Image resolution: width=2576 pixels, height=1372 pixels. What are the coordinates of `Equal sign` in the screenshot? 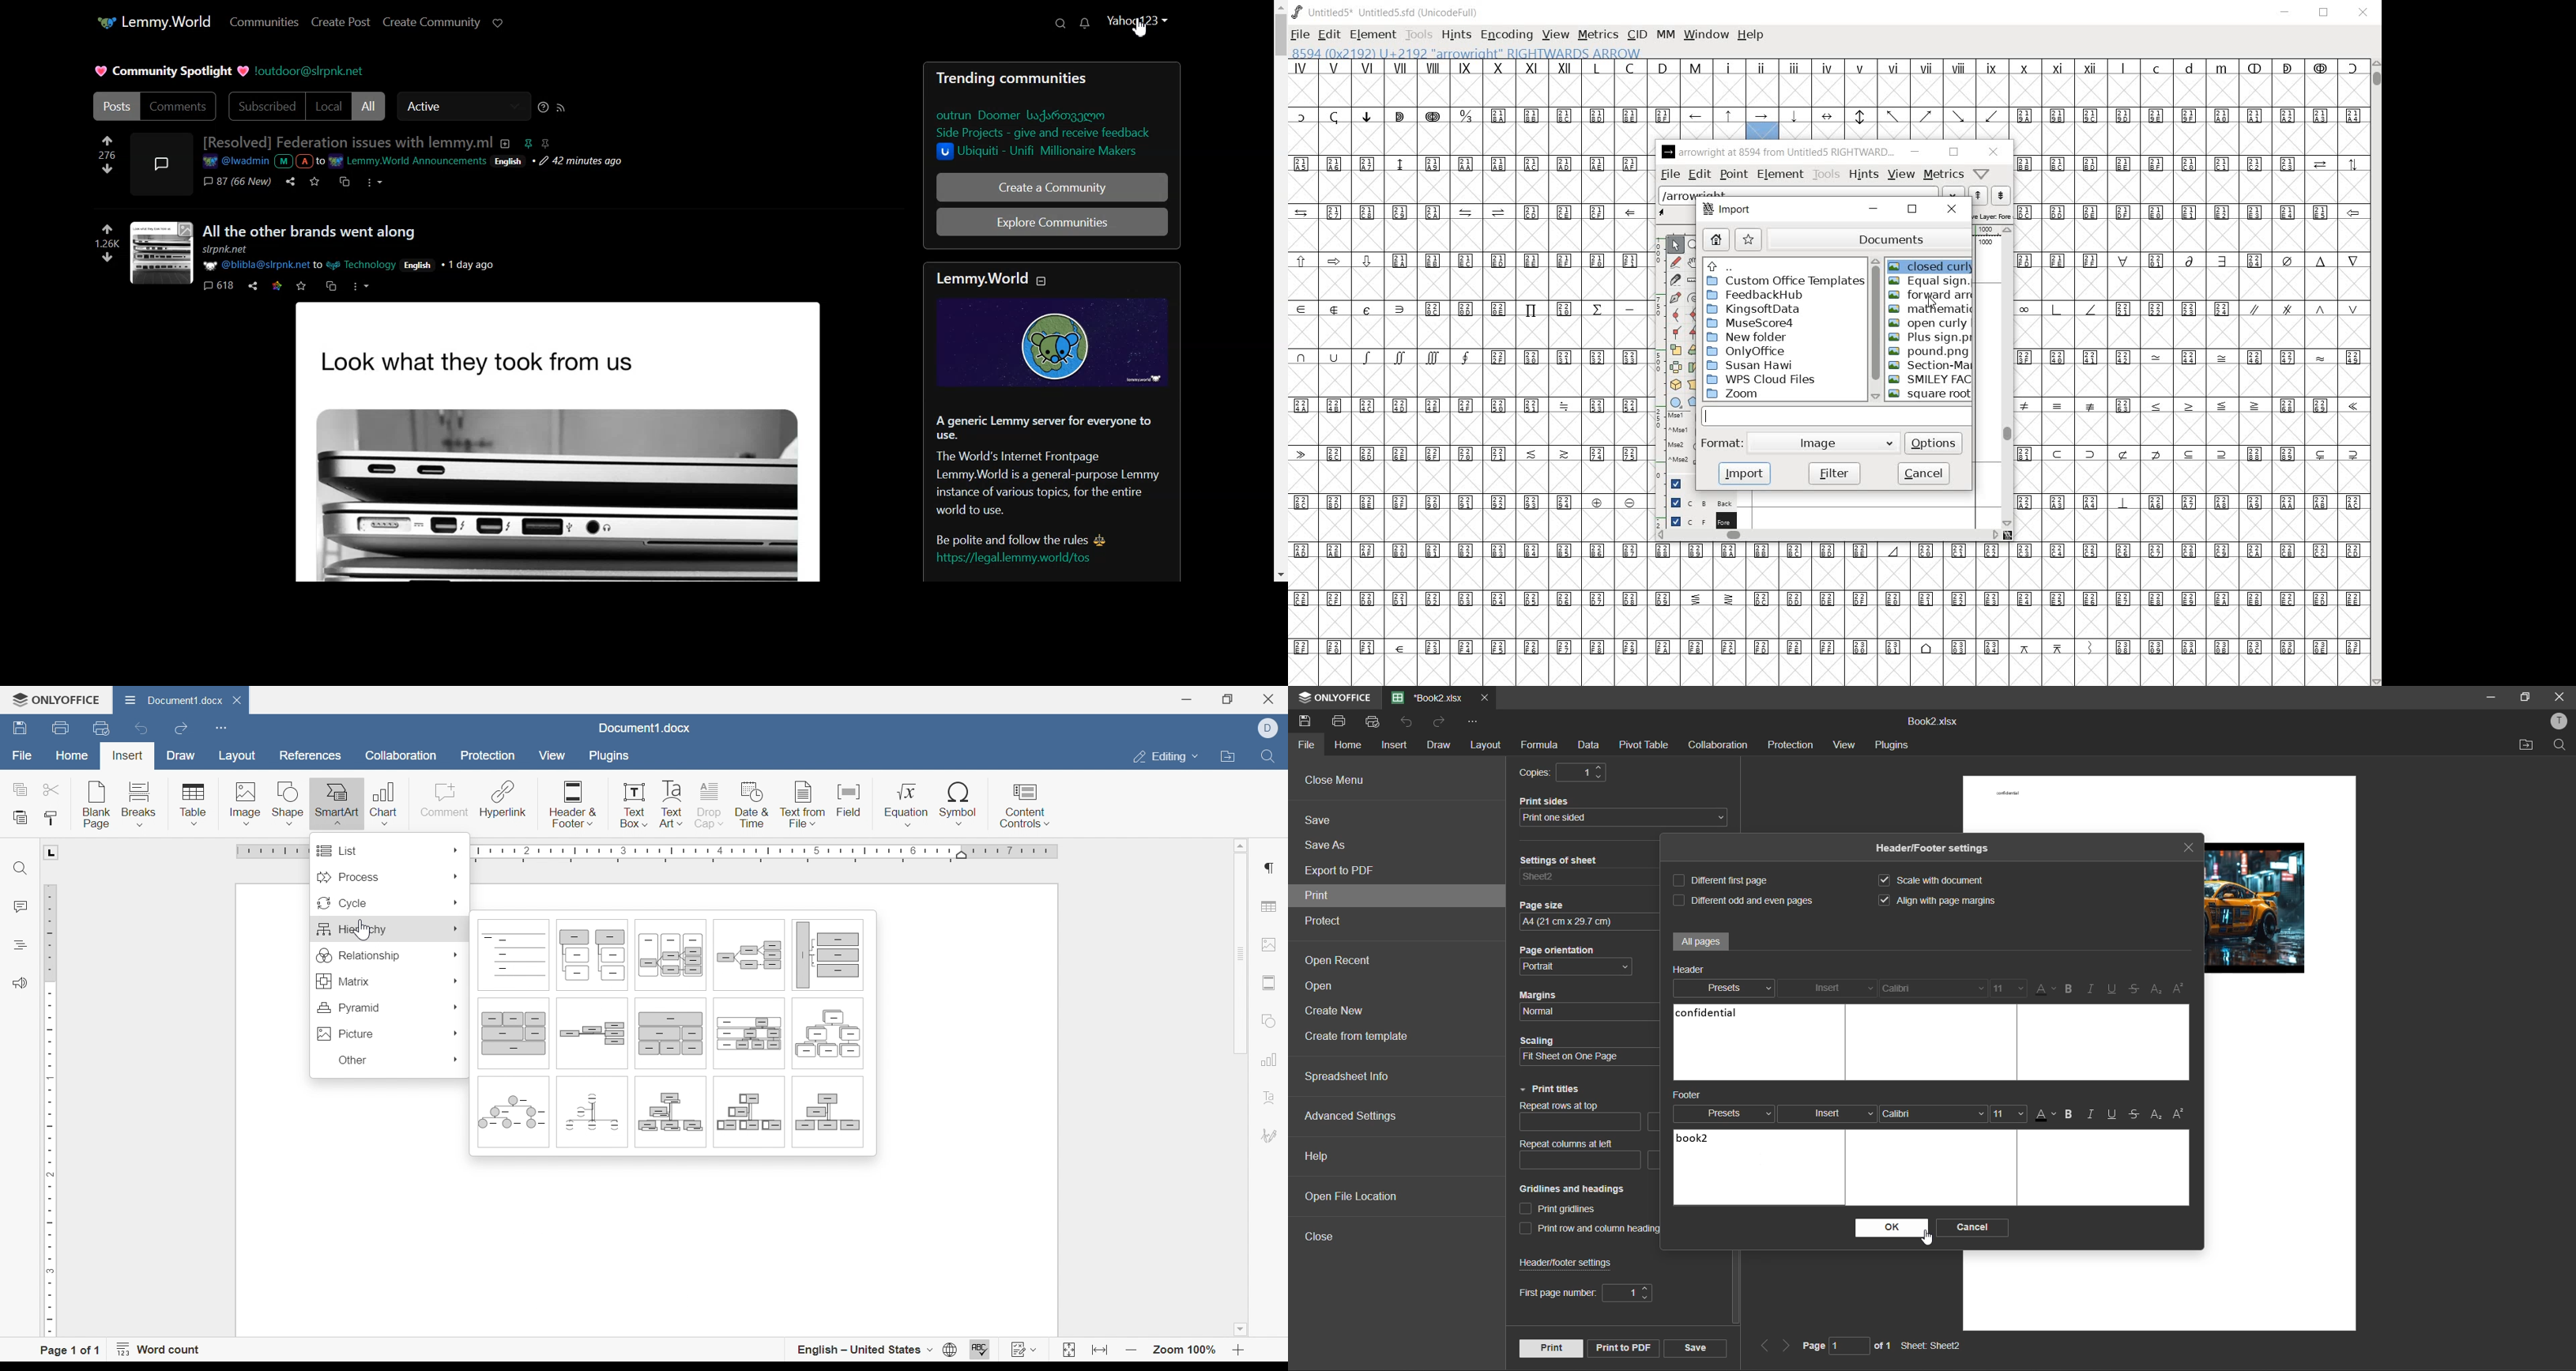 It's located at (1930, 283).